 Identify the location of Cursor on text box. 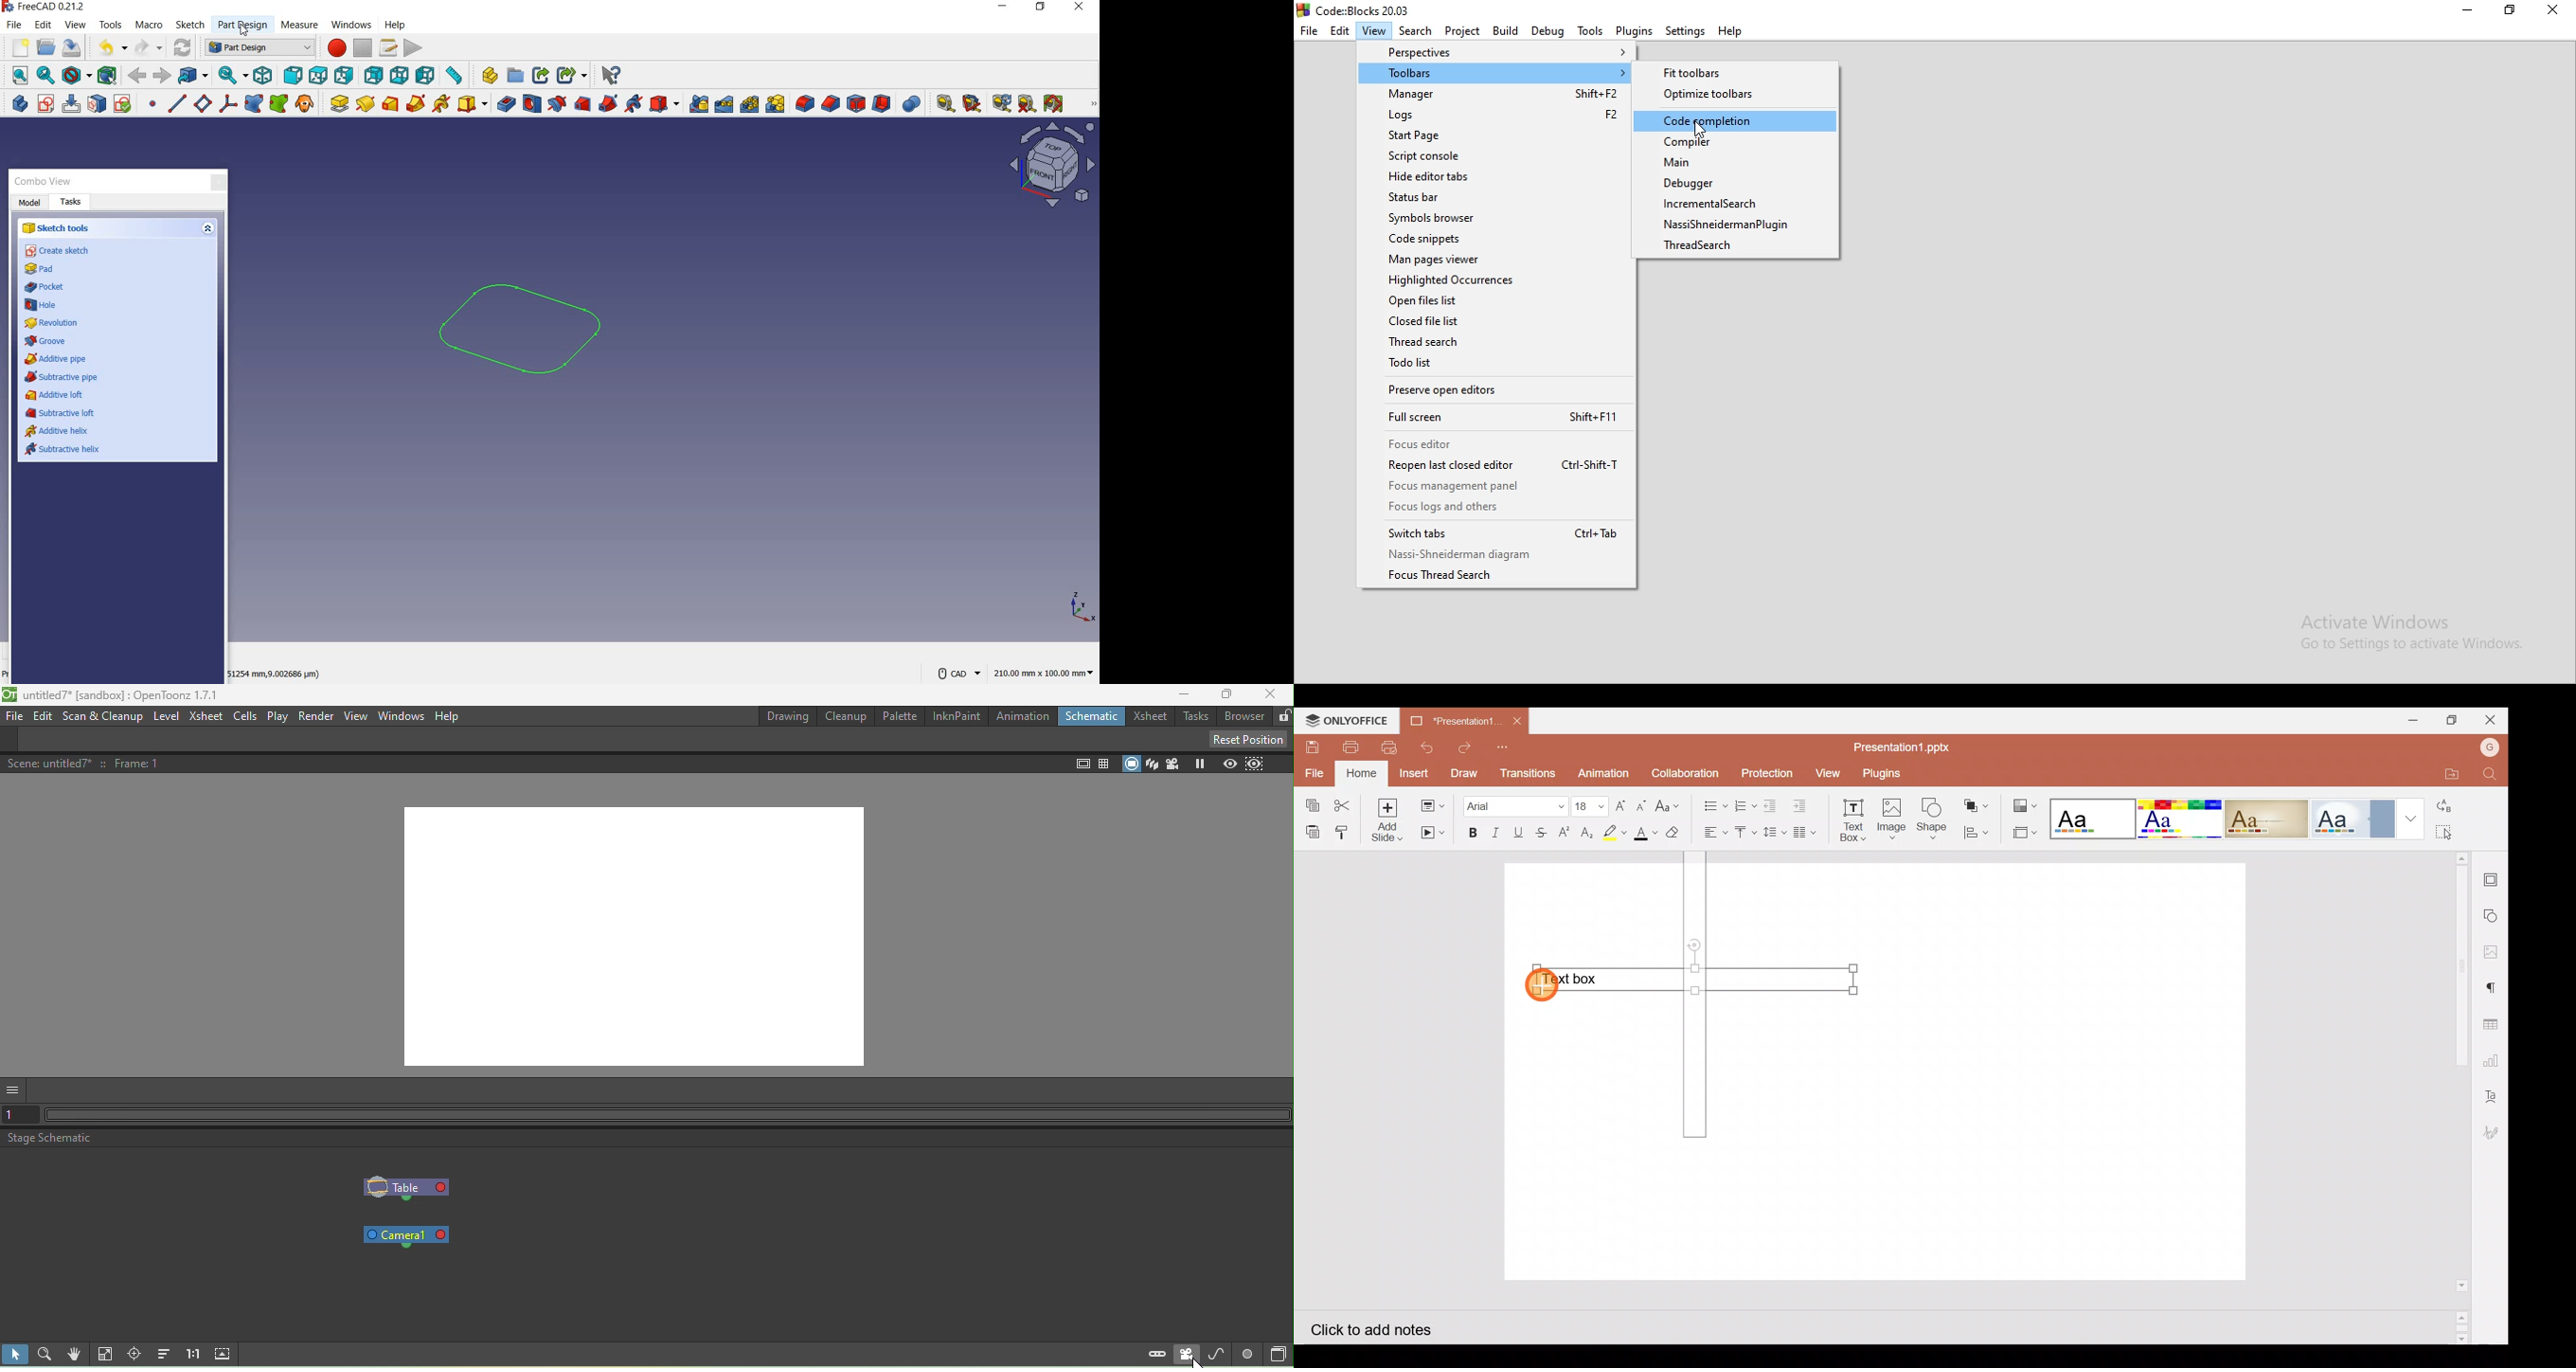
(1541, 982).